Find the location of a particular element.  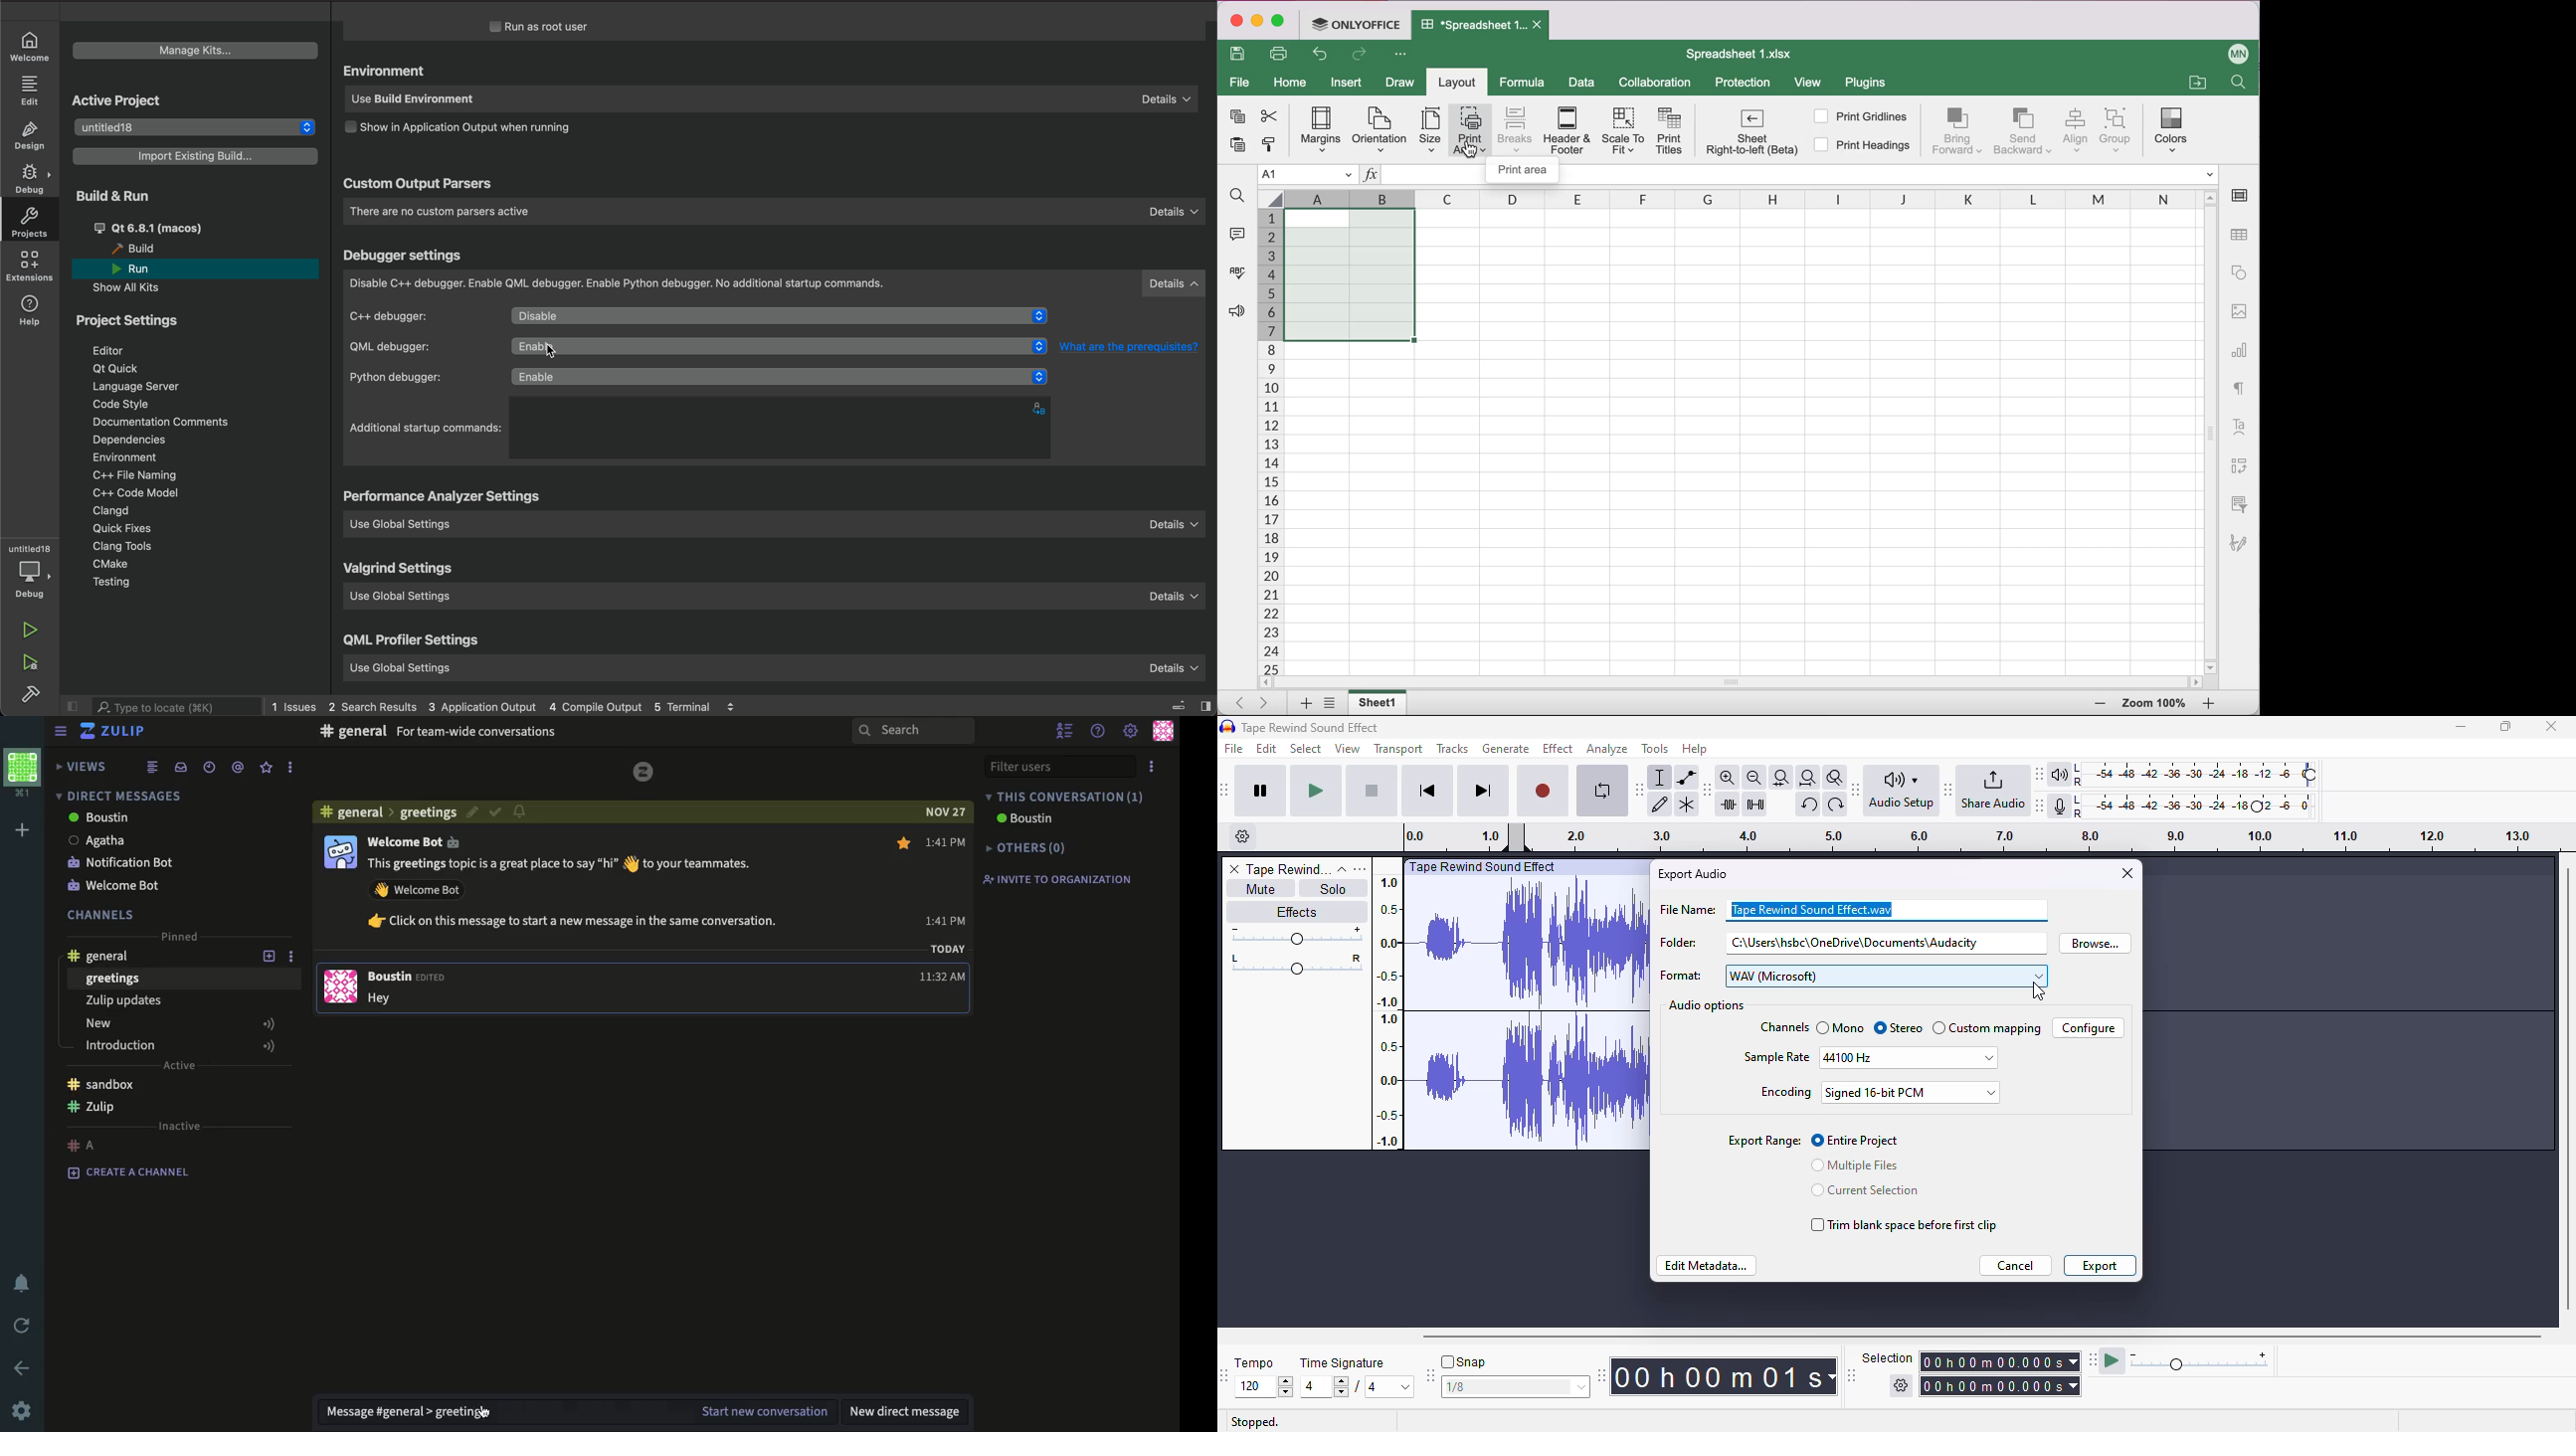

notification is located at coordinates (25, 1284).